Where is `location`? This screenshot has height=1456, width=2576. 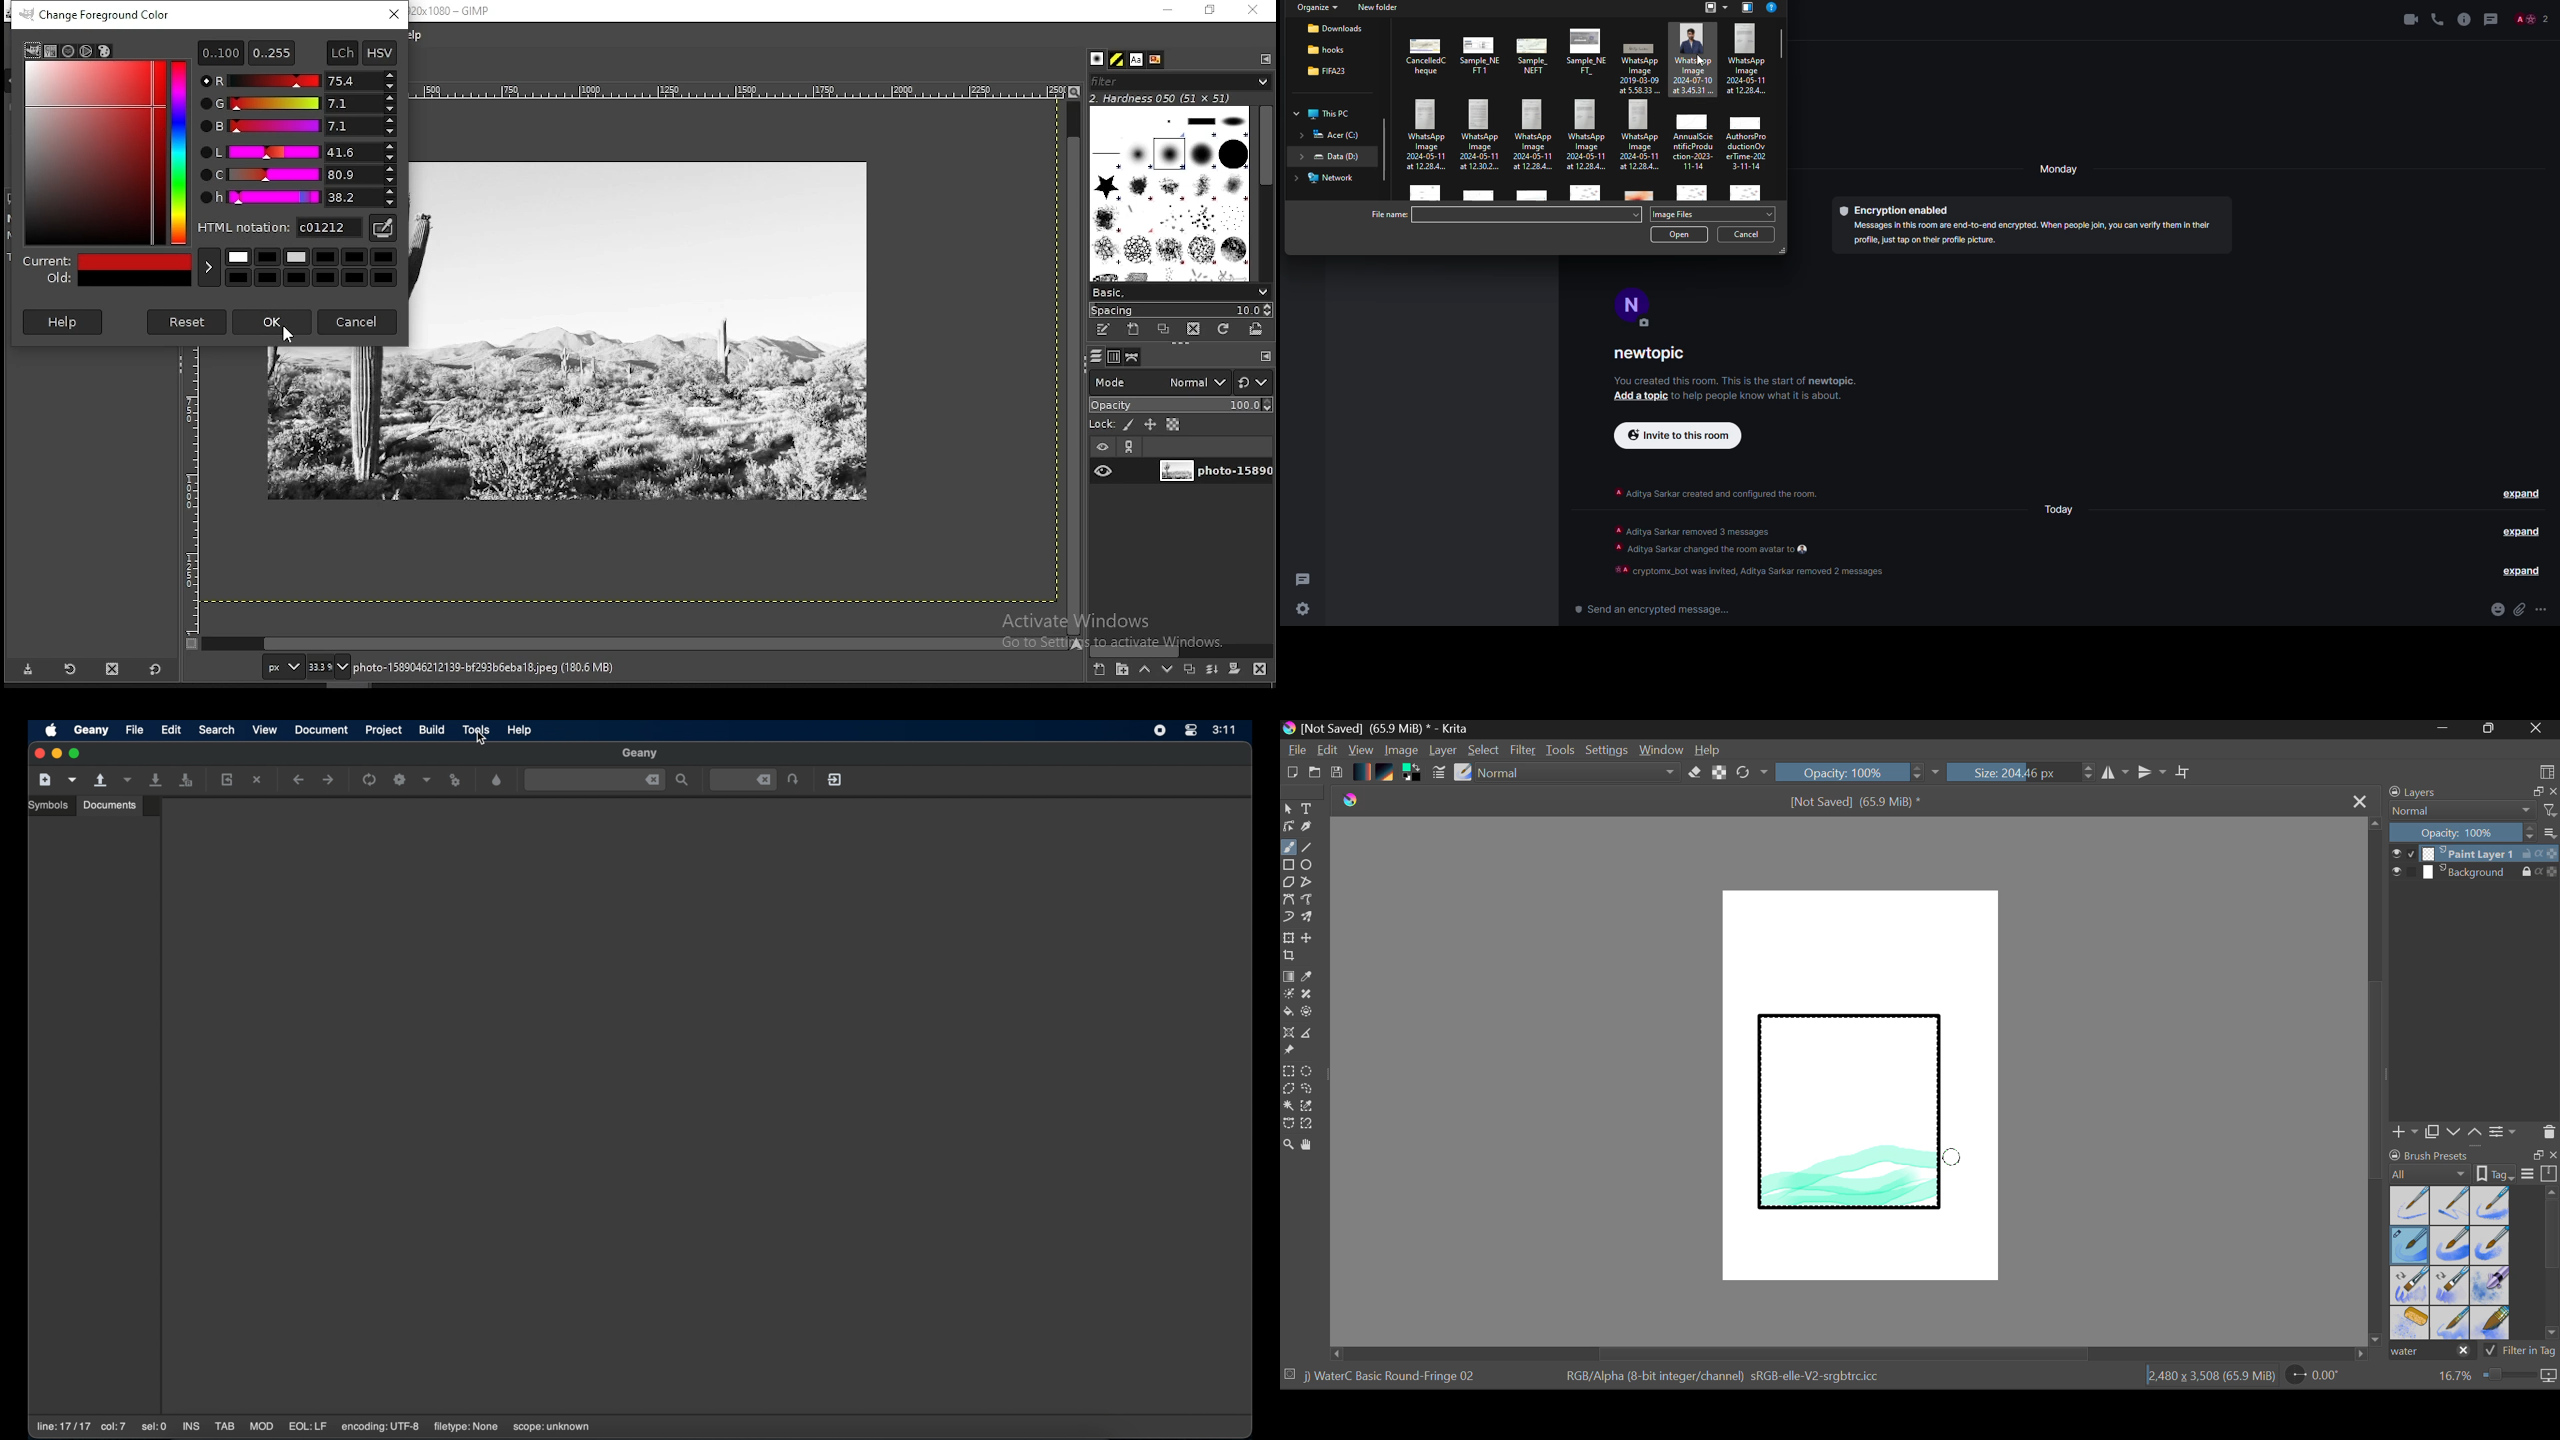
location is located at coordinates (1329, 156).